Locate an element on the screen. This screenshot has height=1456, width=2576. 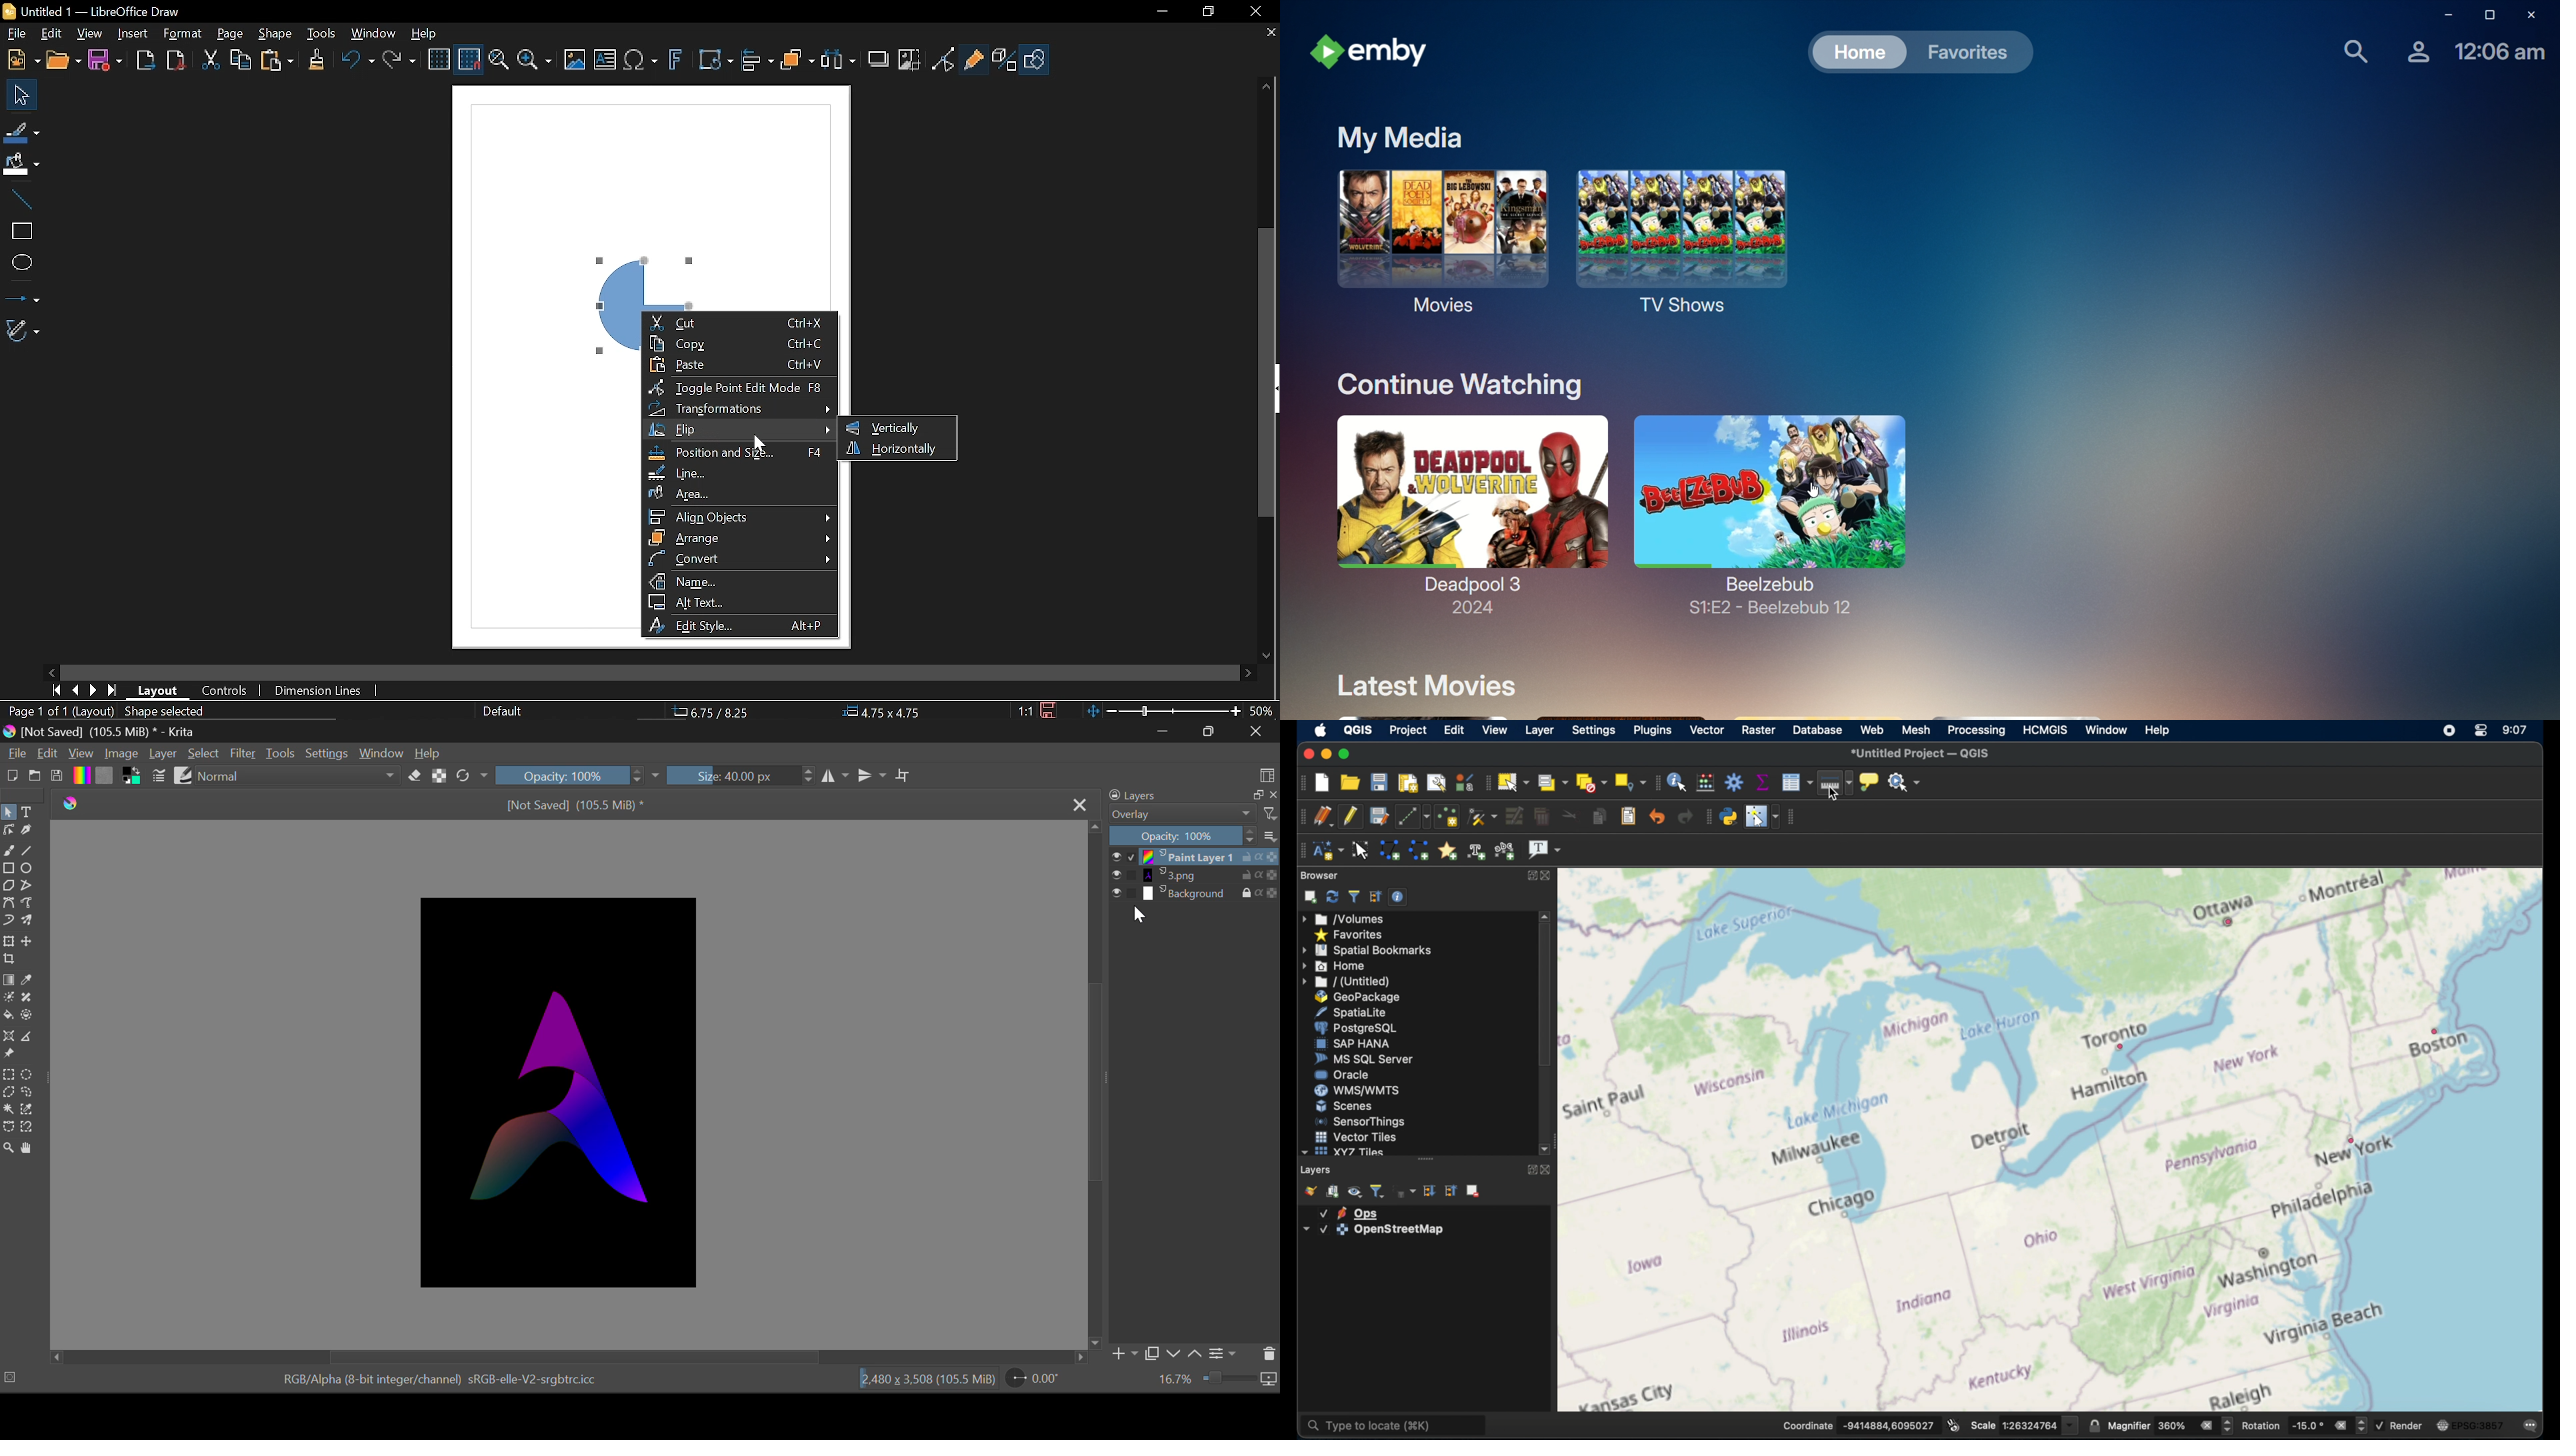
Help is located at coordinates (430, 32).